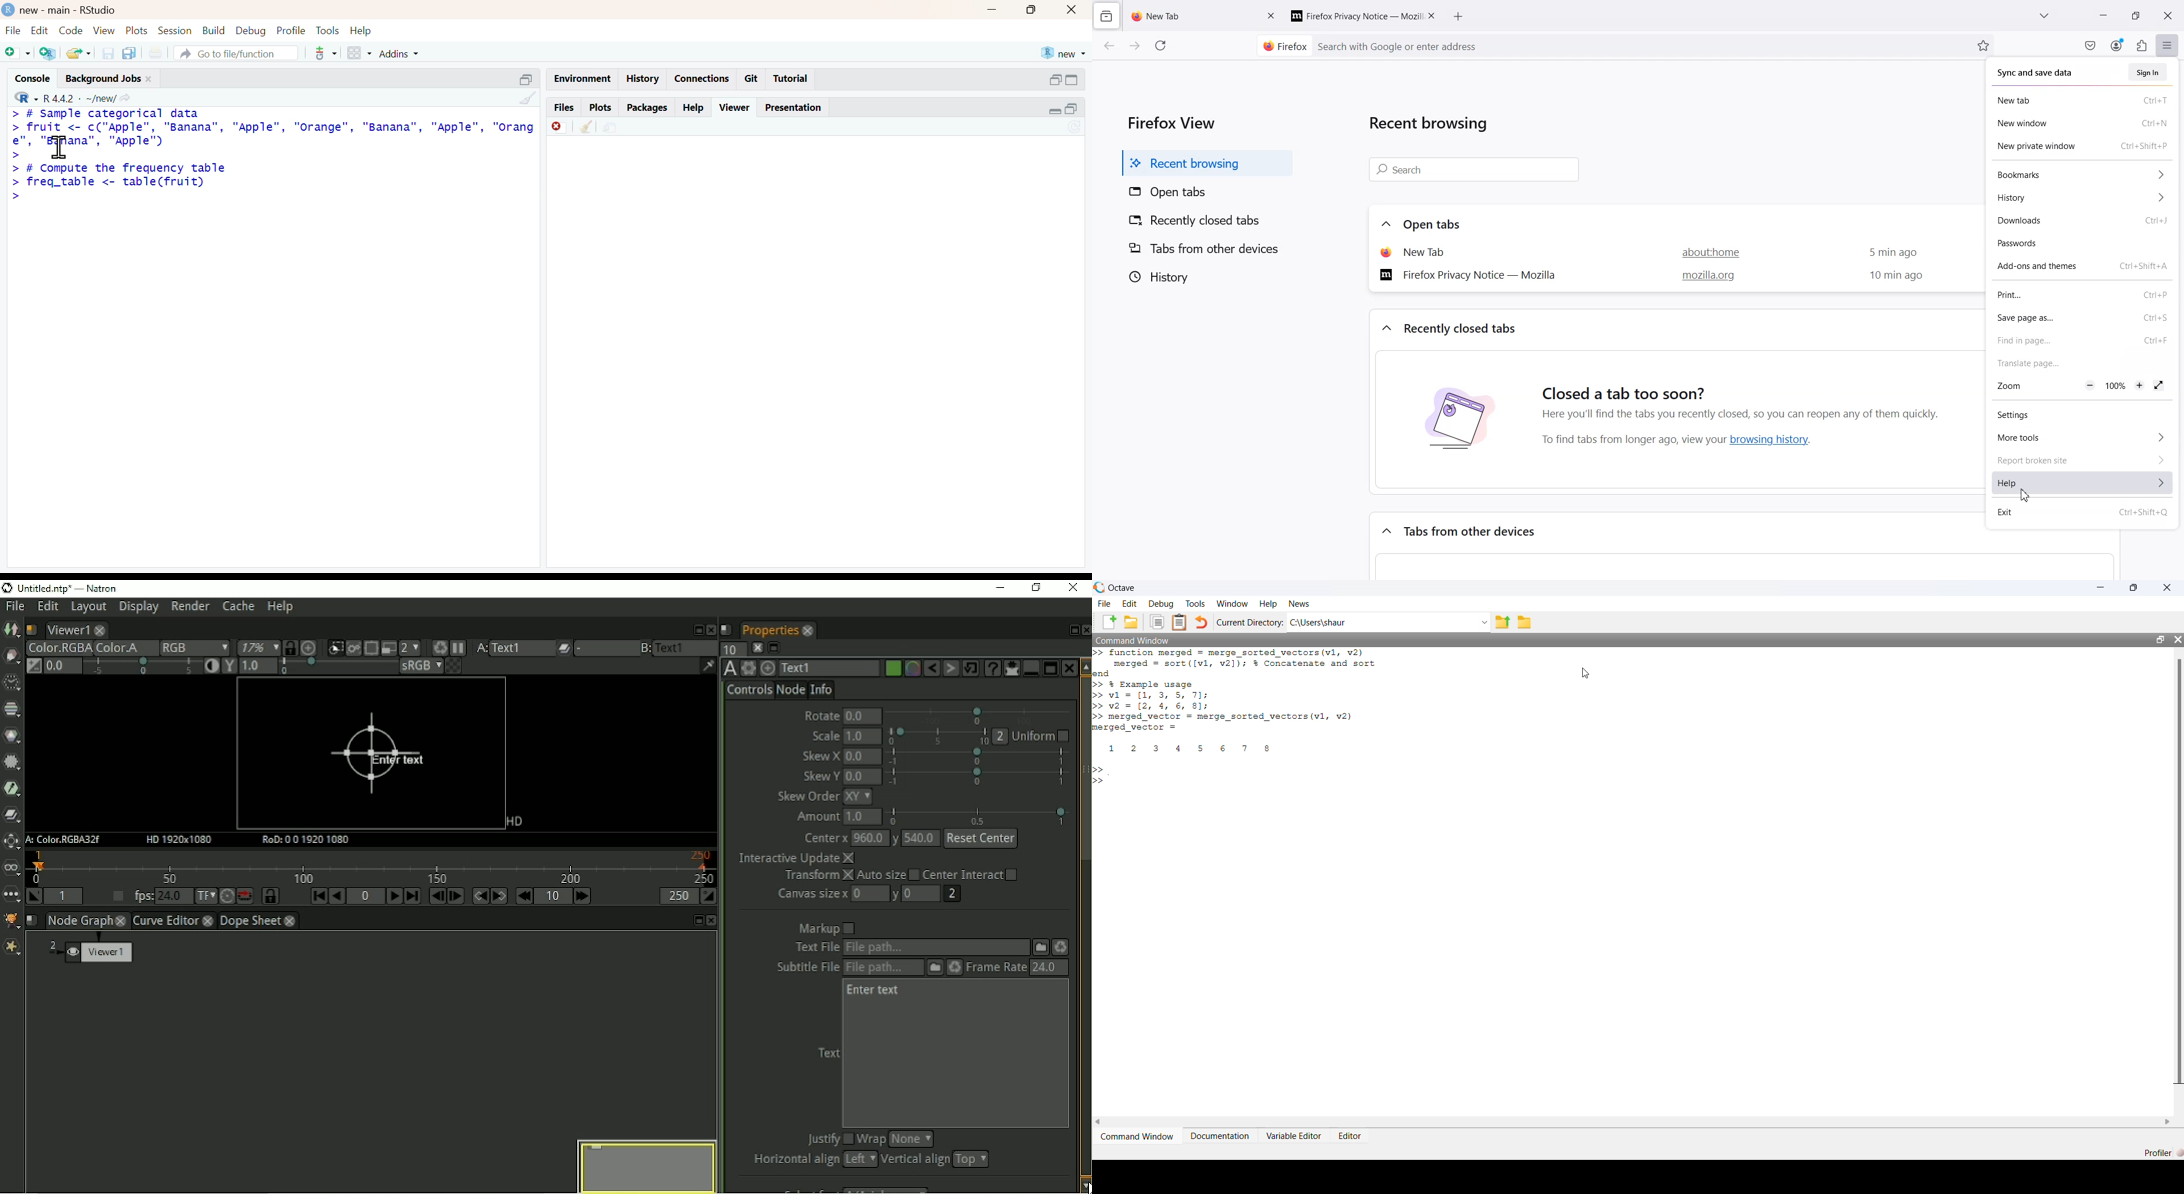 The height and width of the screenshot is (1204, 2184). What do you see at coordinates (1281, 46) in the screenshot?
I see `firefox Logo ` at bounding box center [1281, 46].